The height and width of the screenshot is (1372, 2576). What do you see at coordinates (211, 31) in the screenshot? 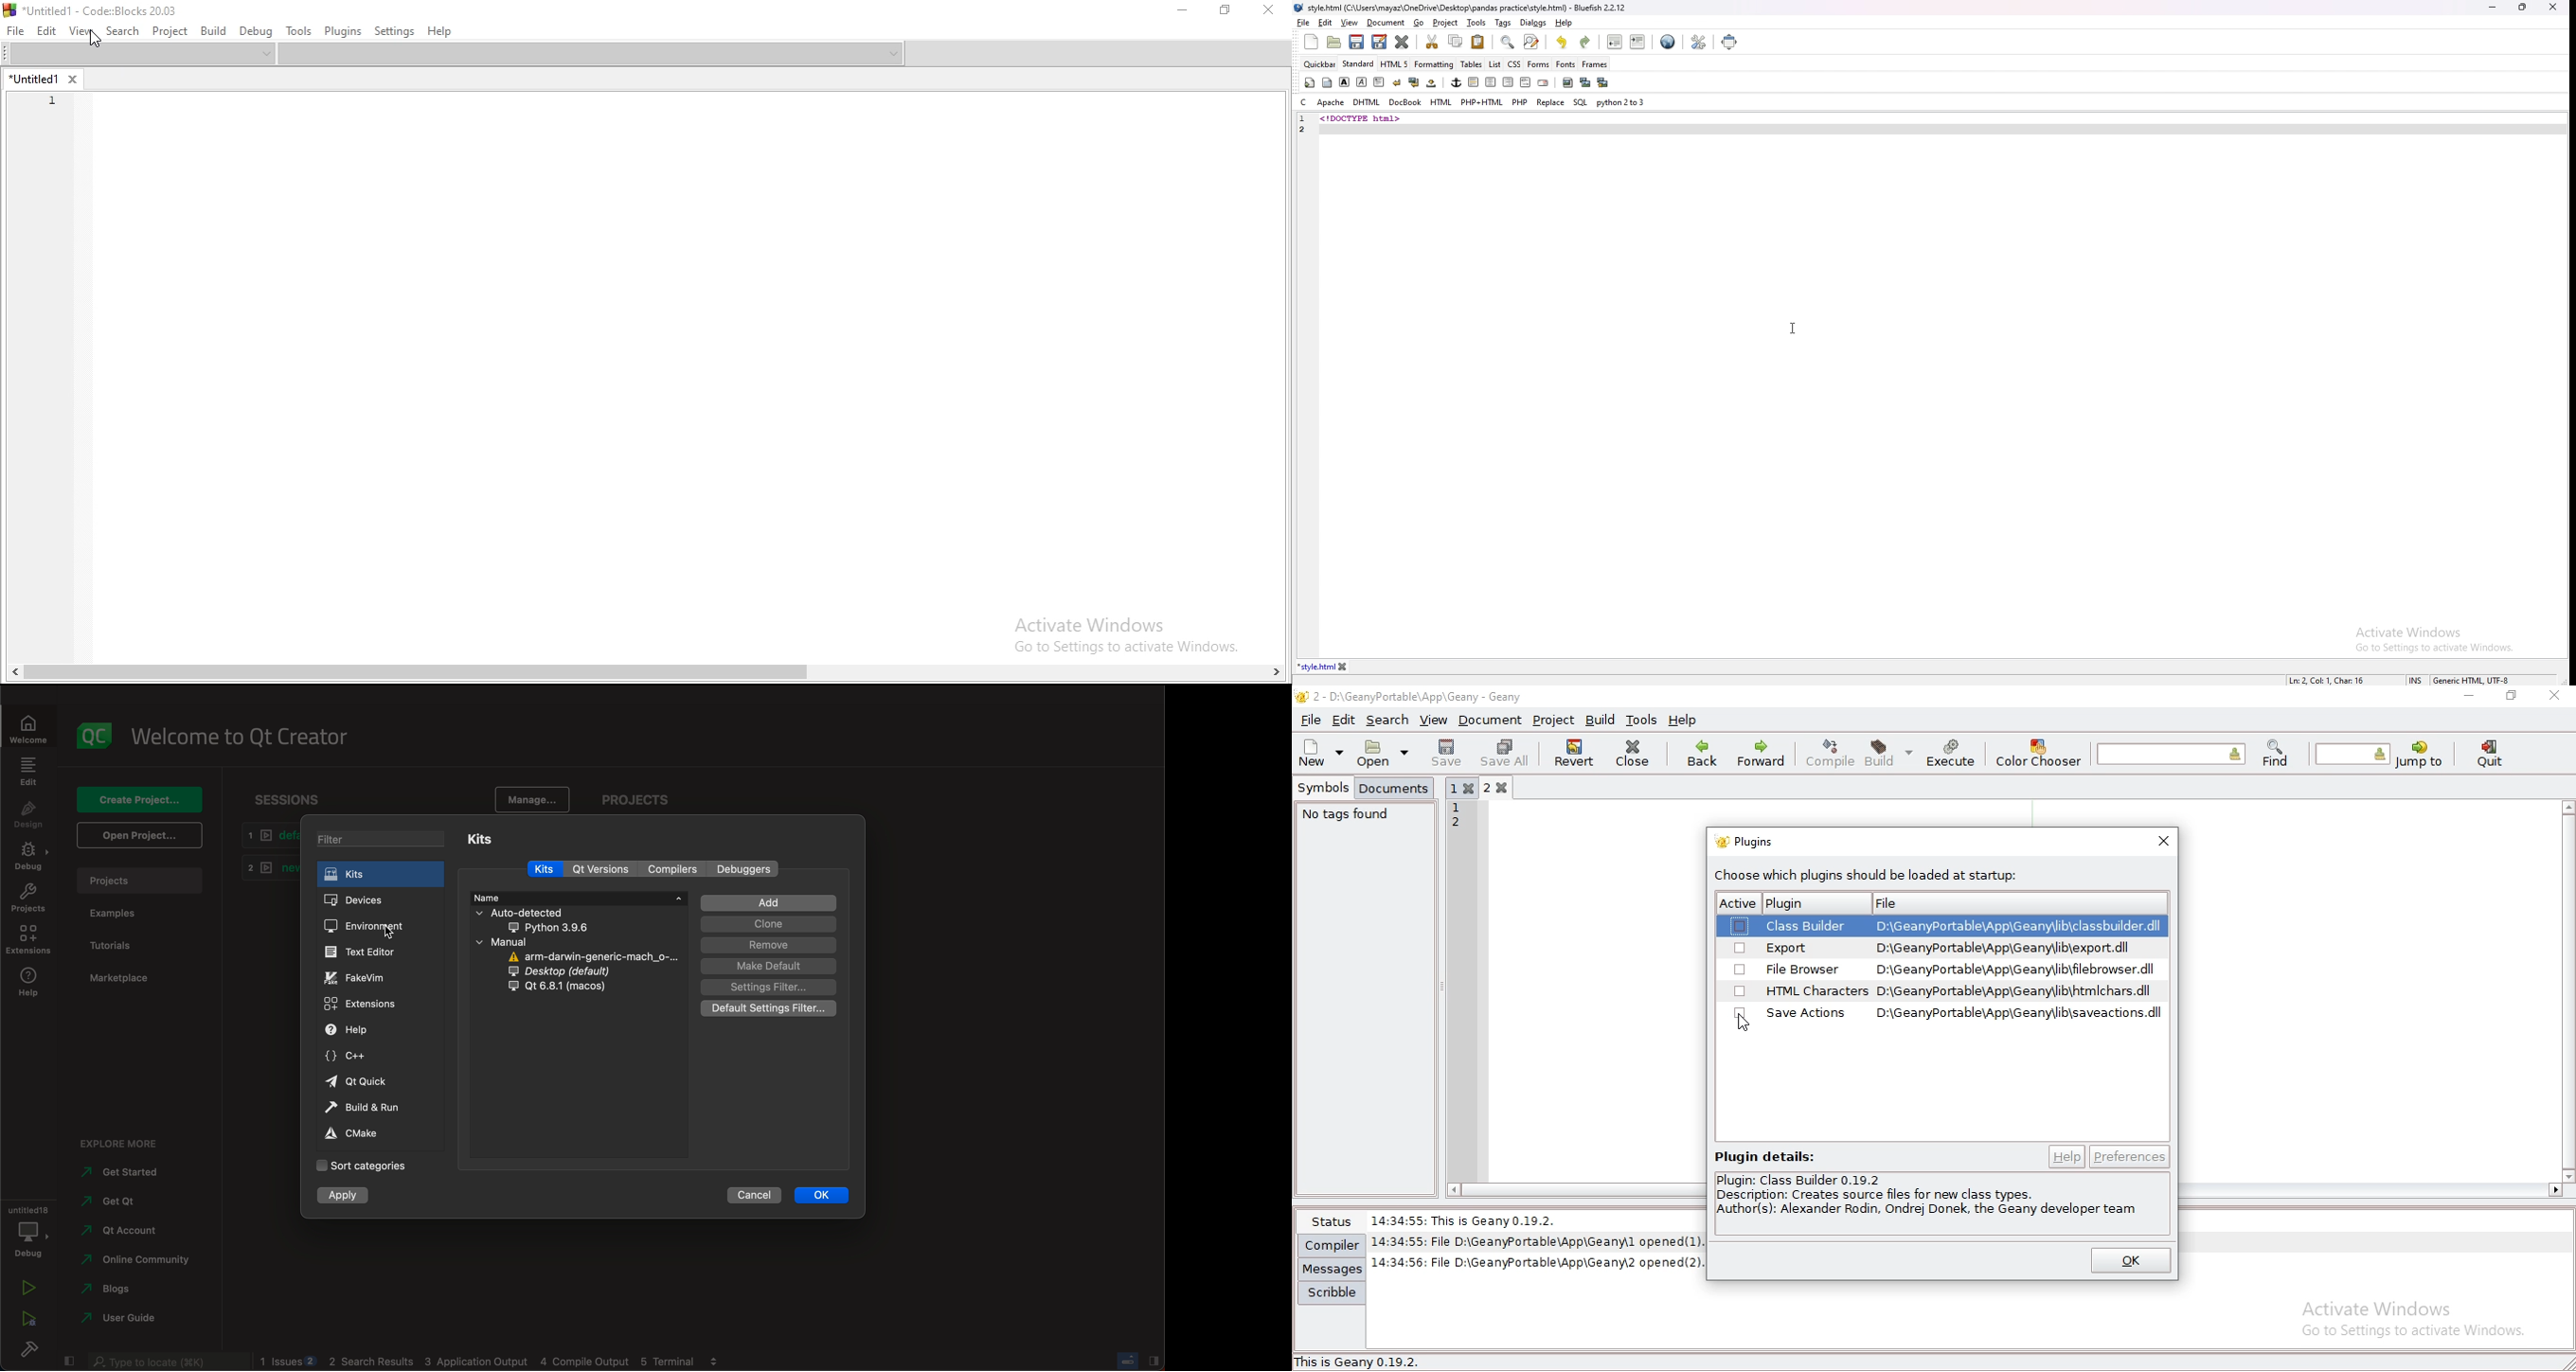
I see `Build ` at bounding box center [211, 31].